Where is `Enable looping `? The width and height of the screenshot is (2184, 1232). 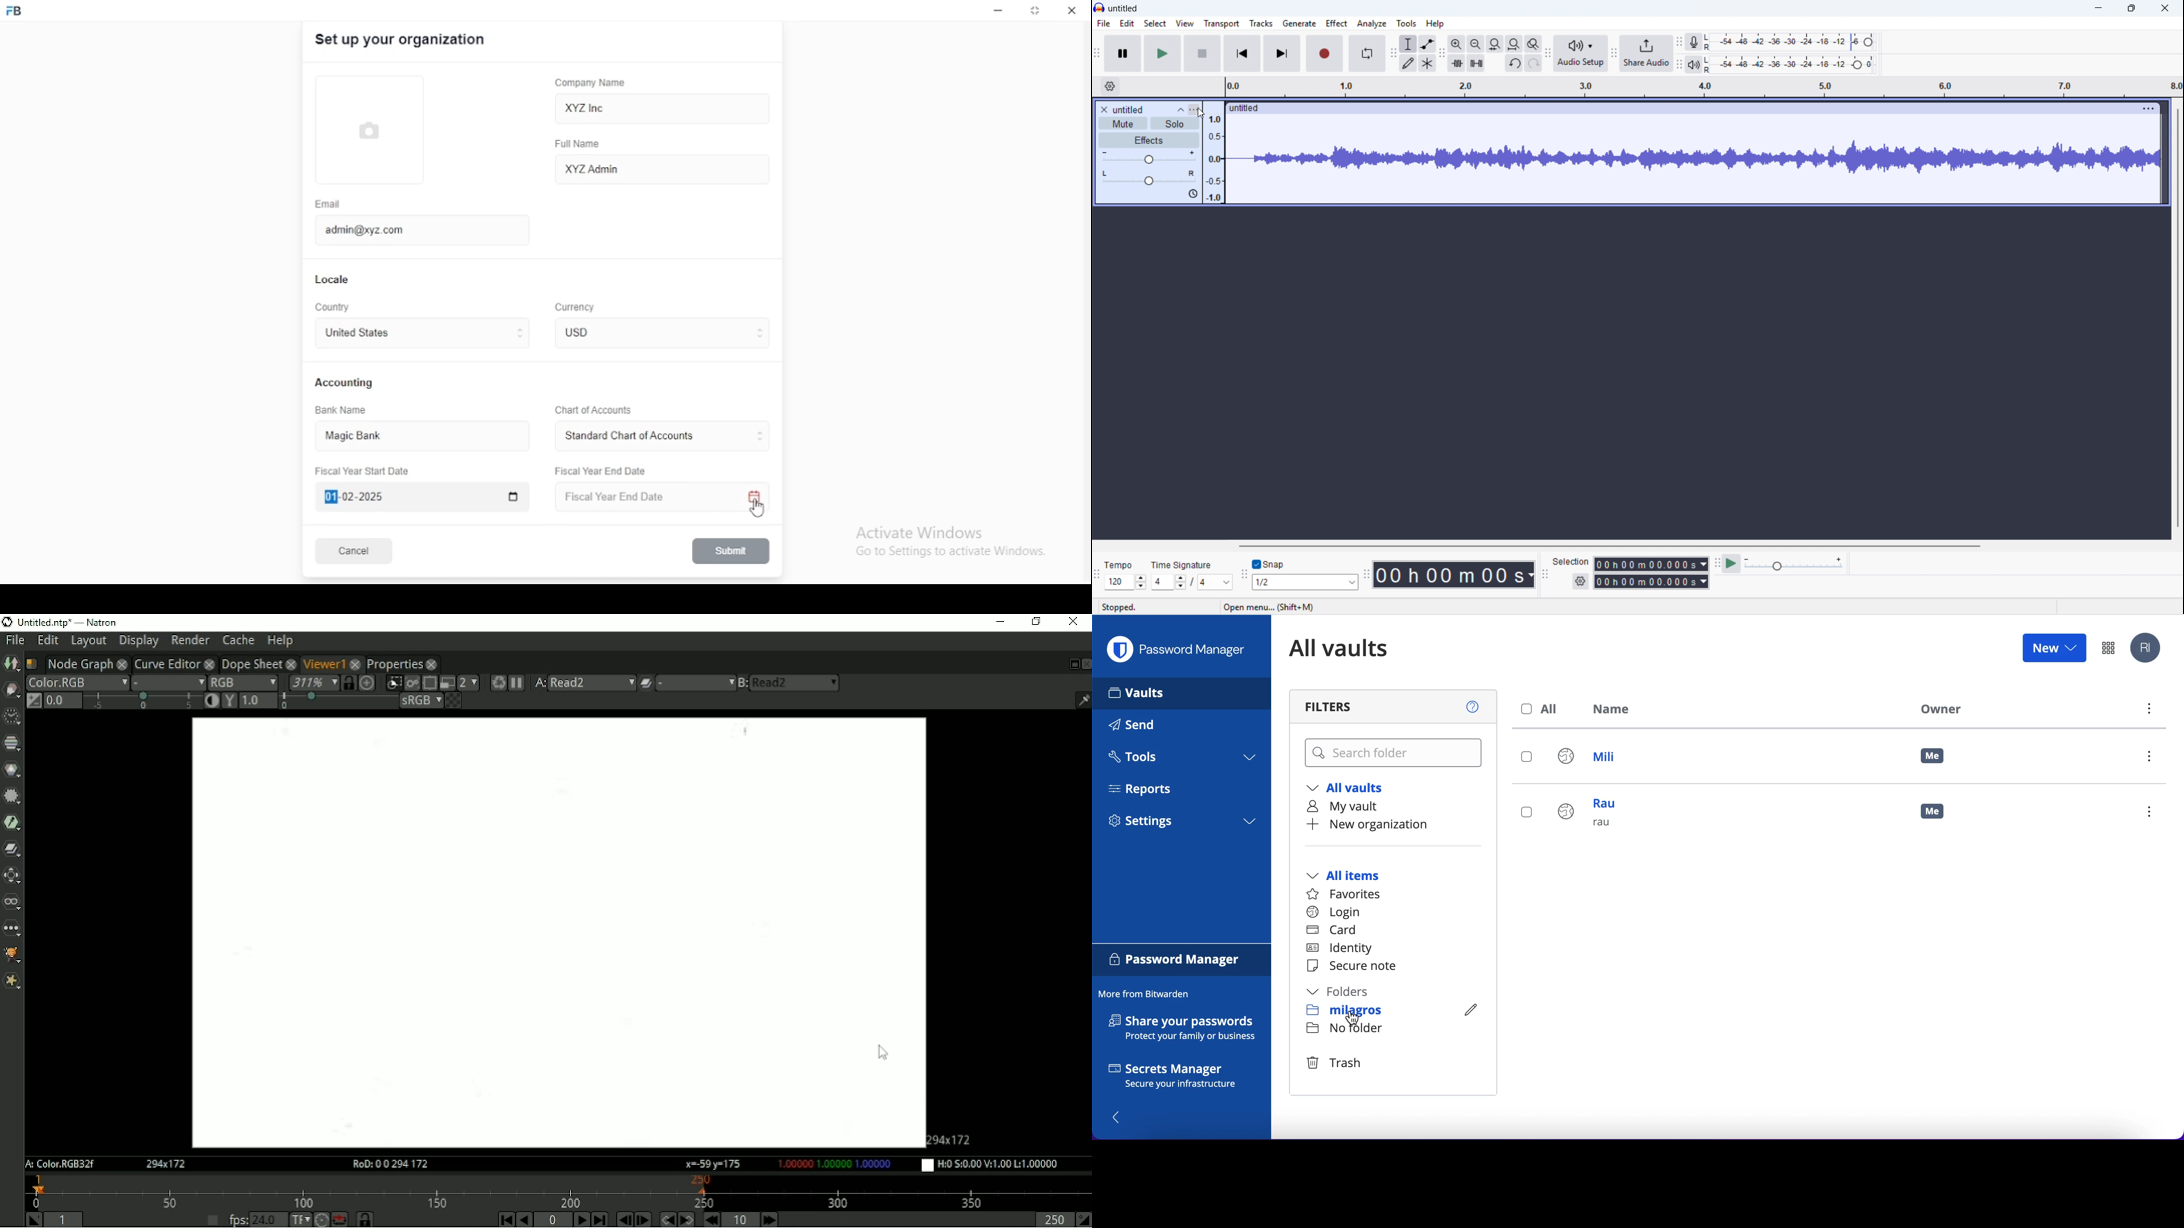 Enable looping  is located at coordinates (1367, 53).